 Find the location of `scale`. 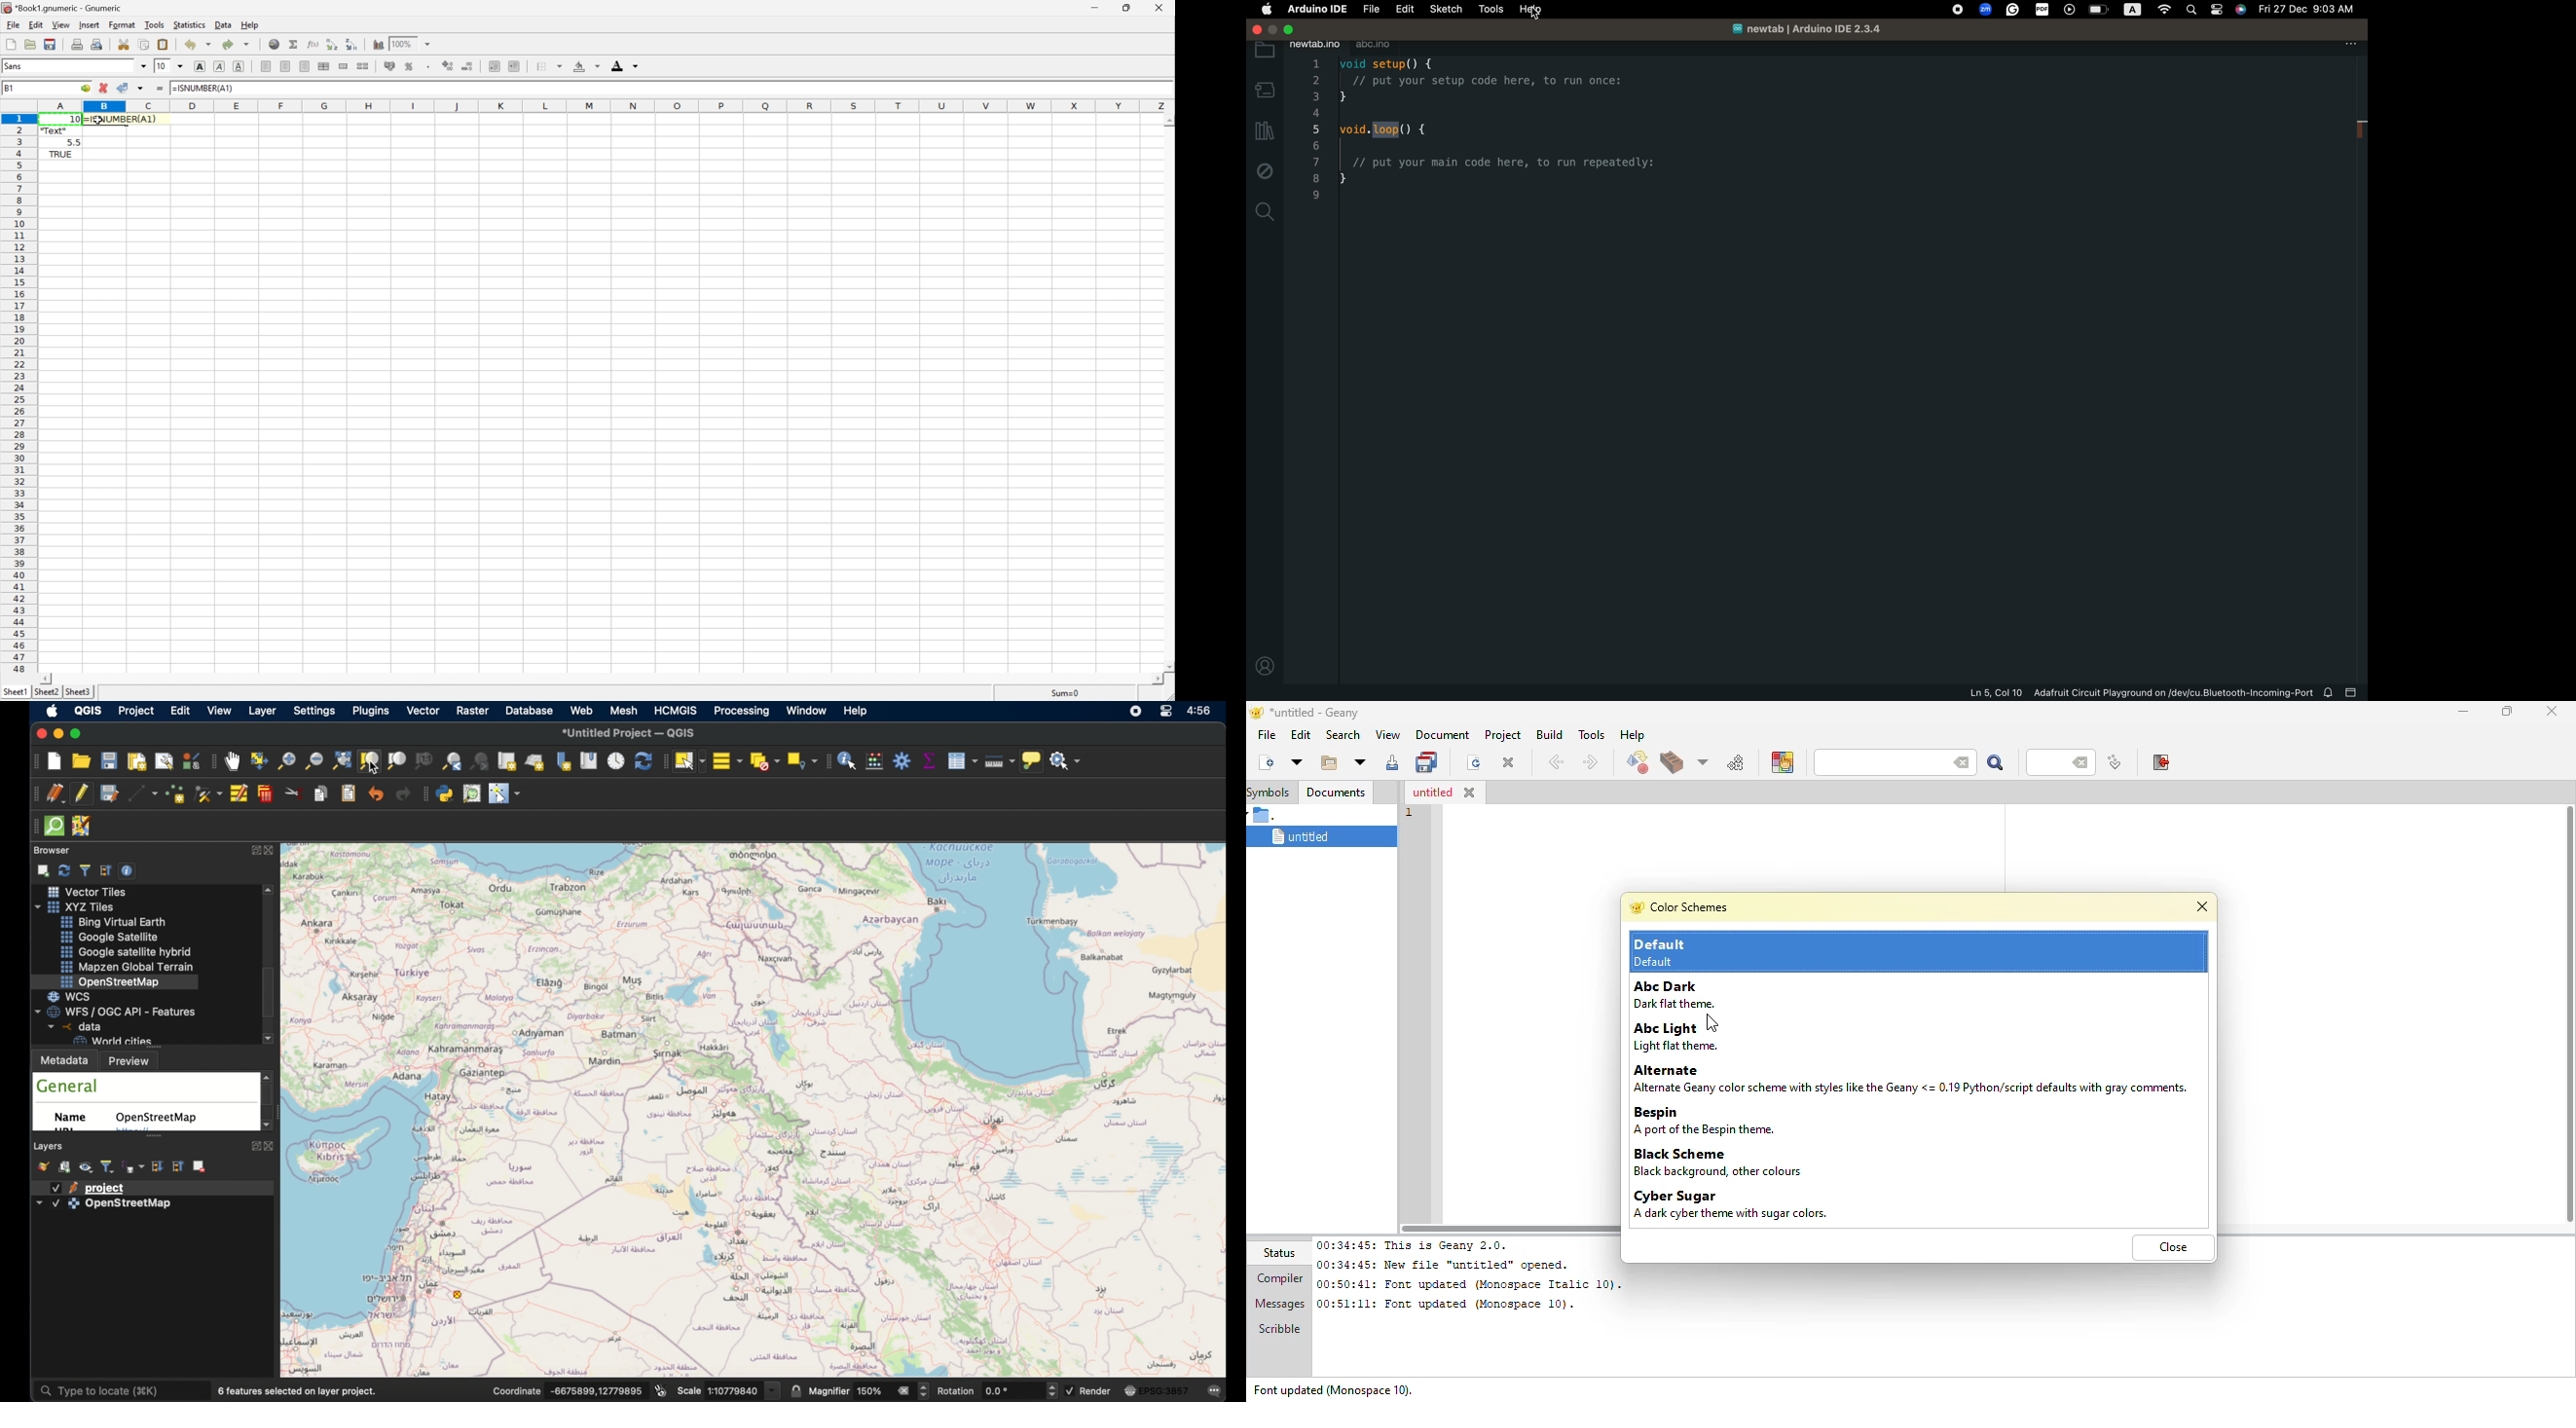

scale is located at coordinates (688, 1392).